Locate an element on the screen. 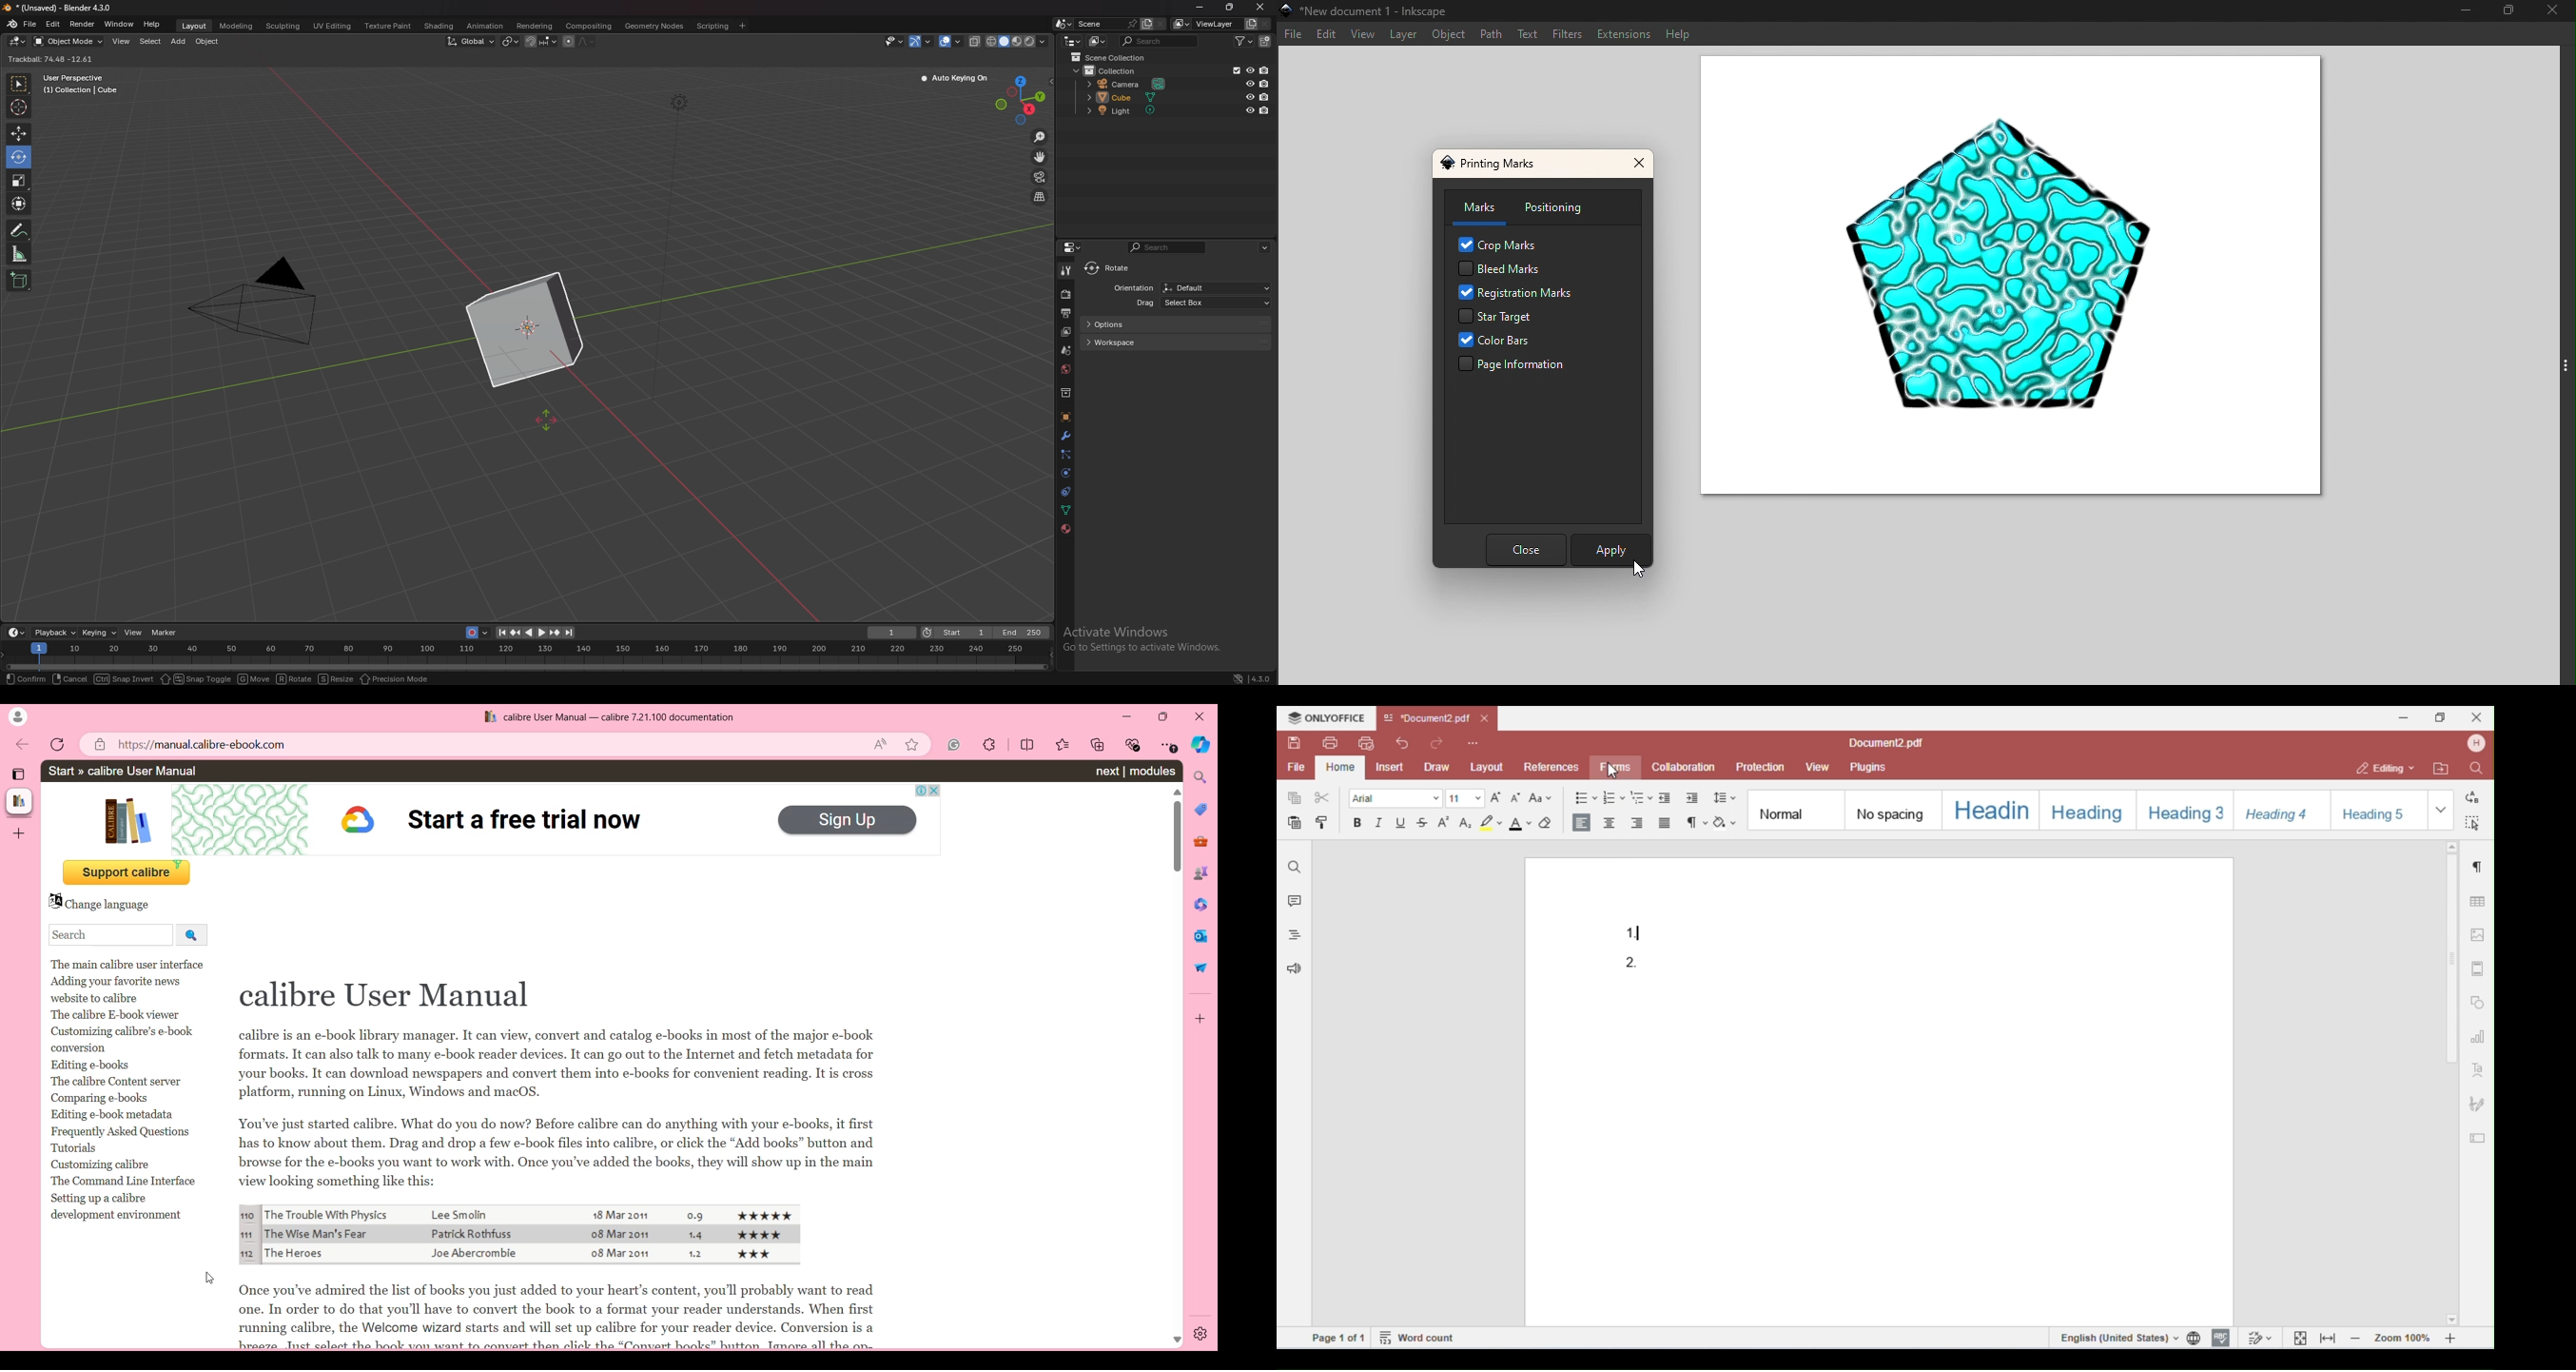  help is located at coordinates (153, 25).